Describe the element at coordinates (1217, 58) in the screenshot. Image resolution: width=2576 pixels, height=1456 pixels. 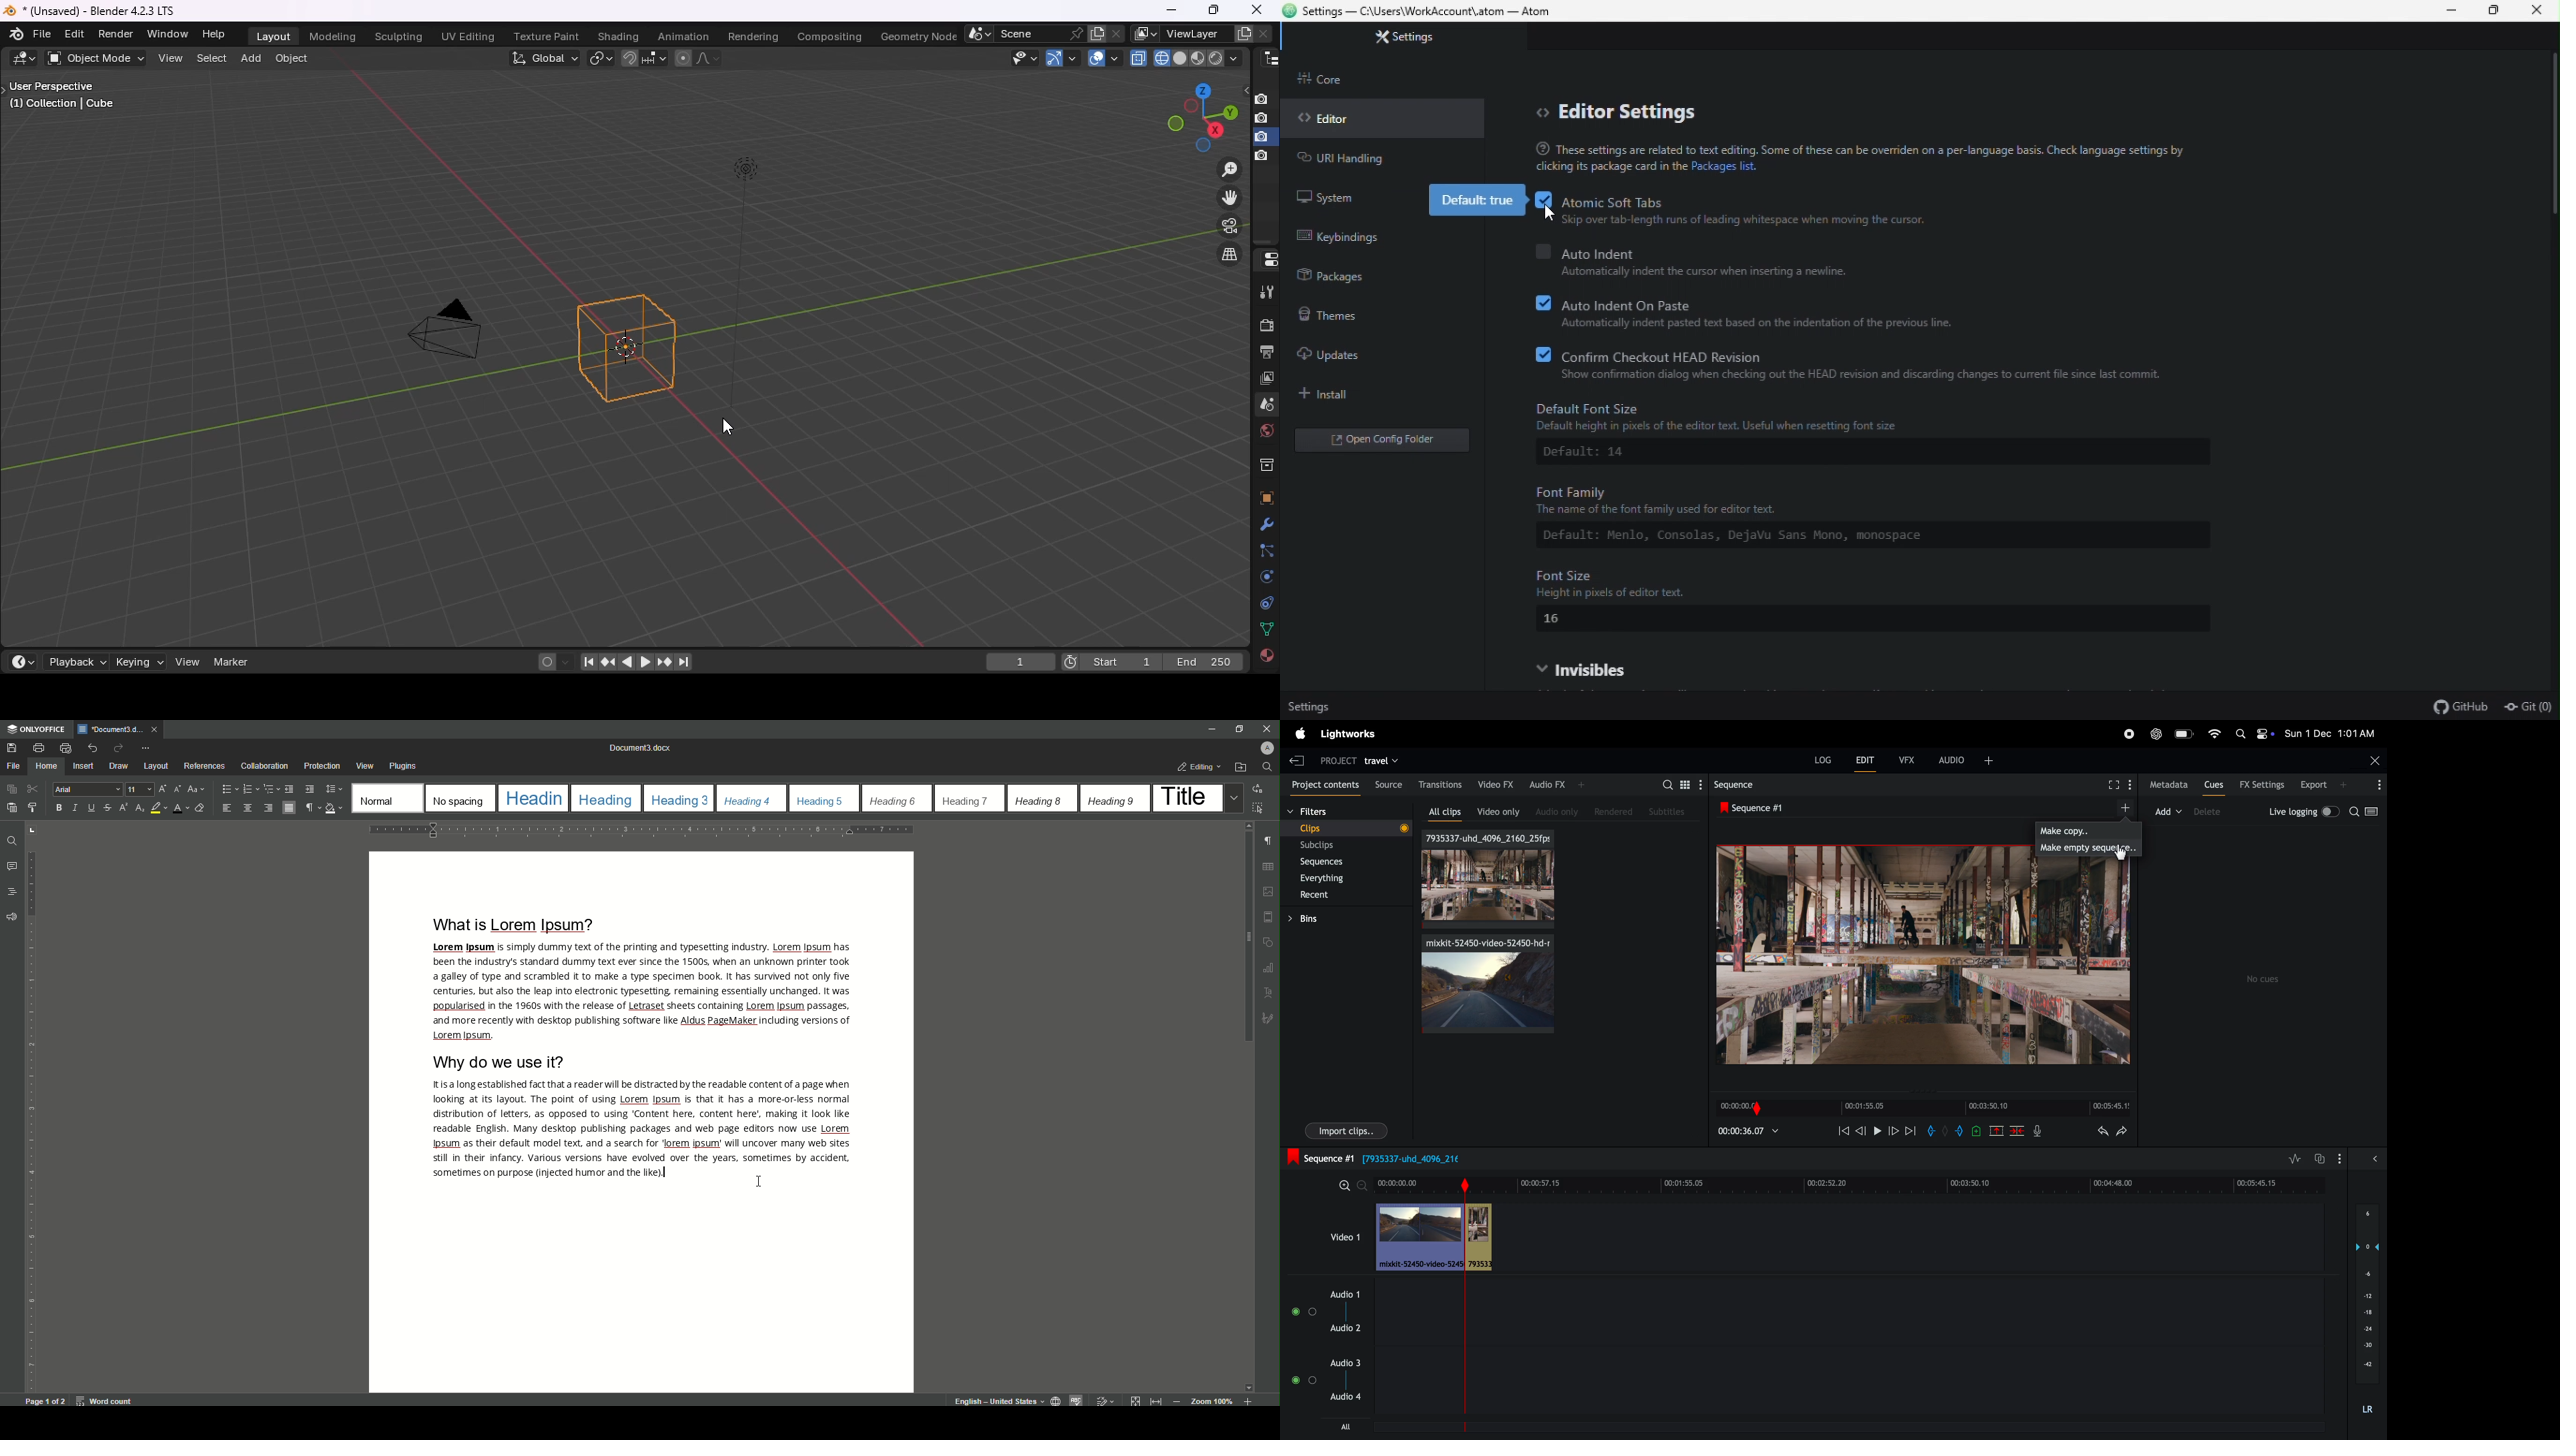
I see `rendered display` at that location.